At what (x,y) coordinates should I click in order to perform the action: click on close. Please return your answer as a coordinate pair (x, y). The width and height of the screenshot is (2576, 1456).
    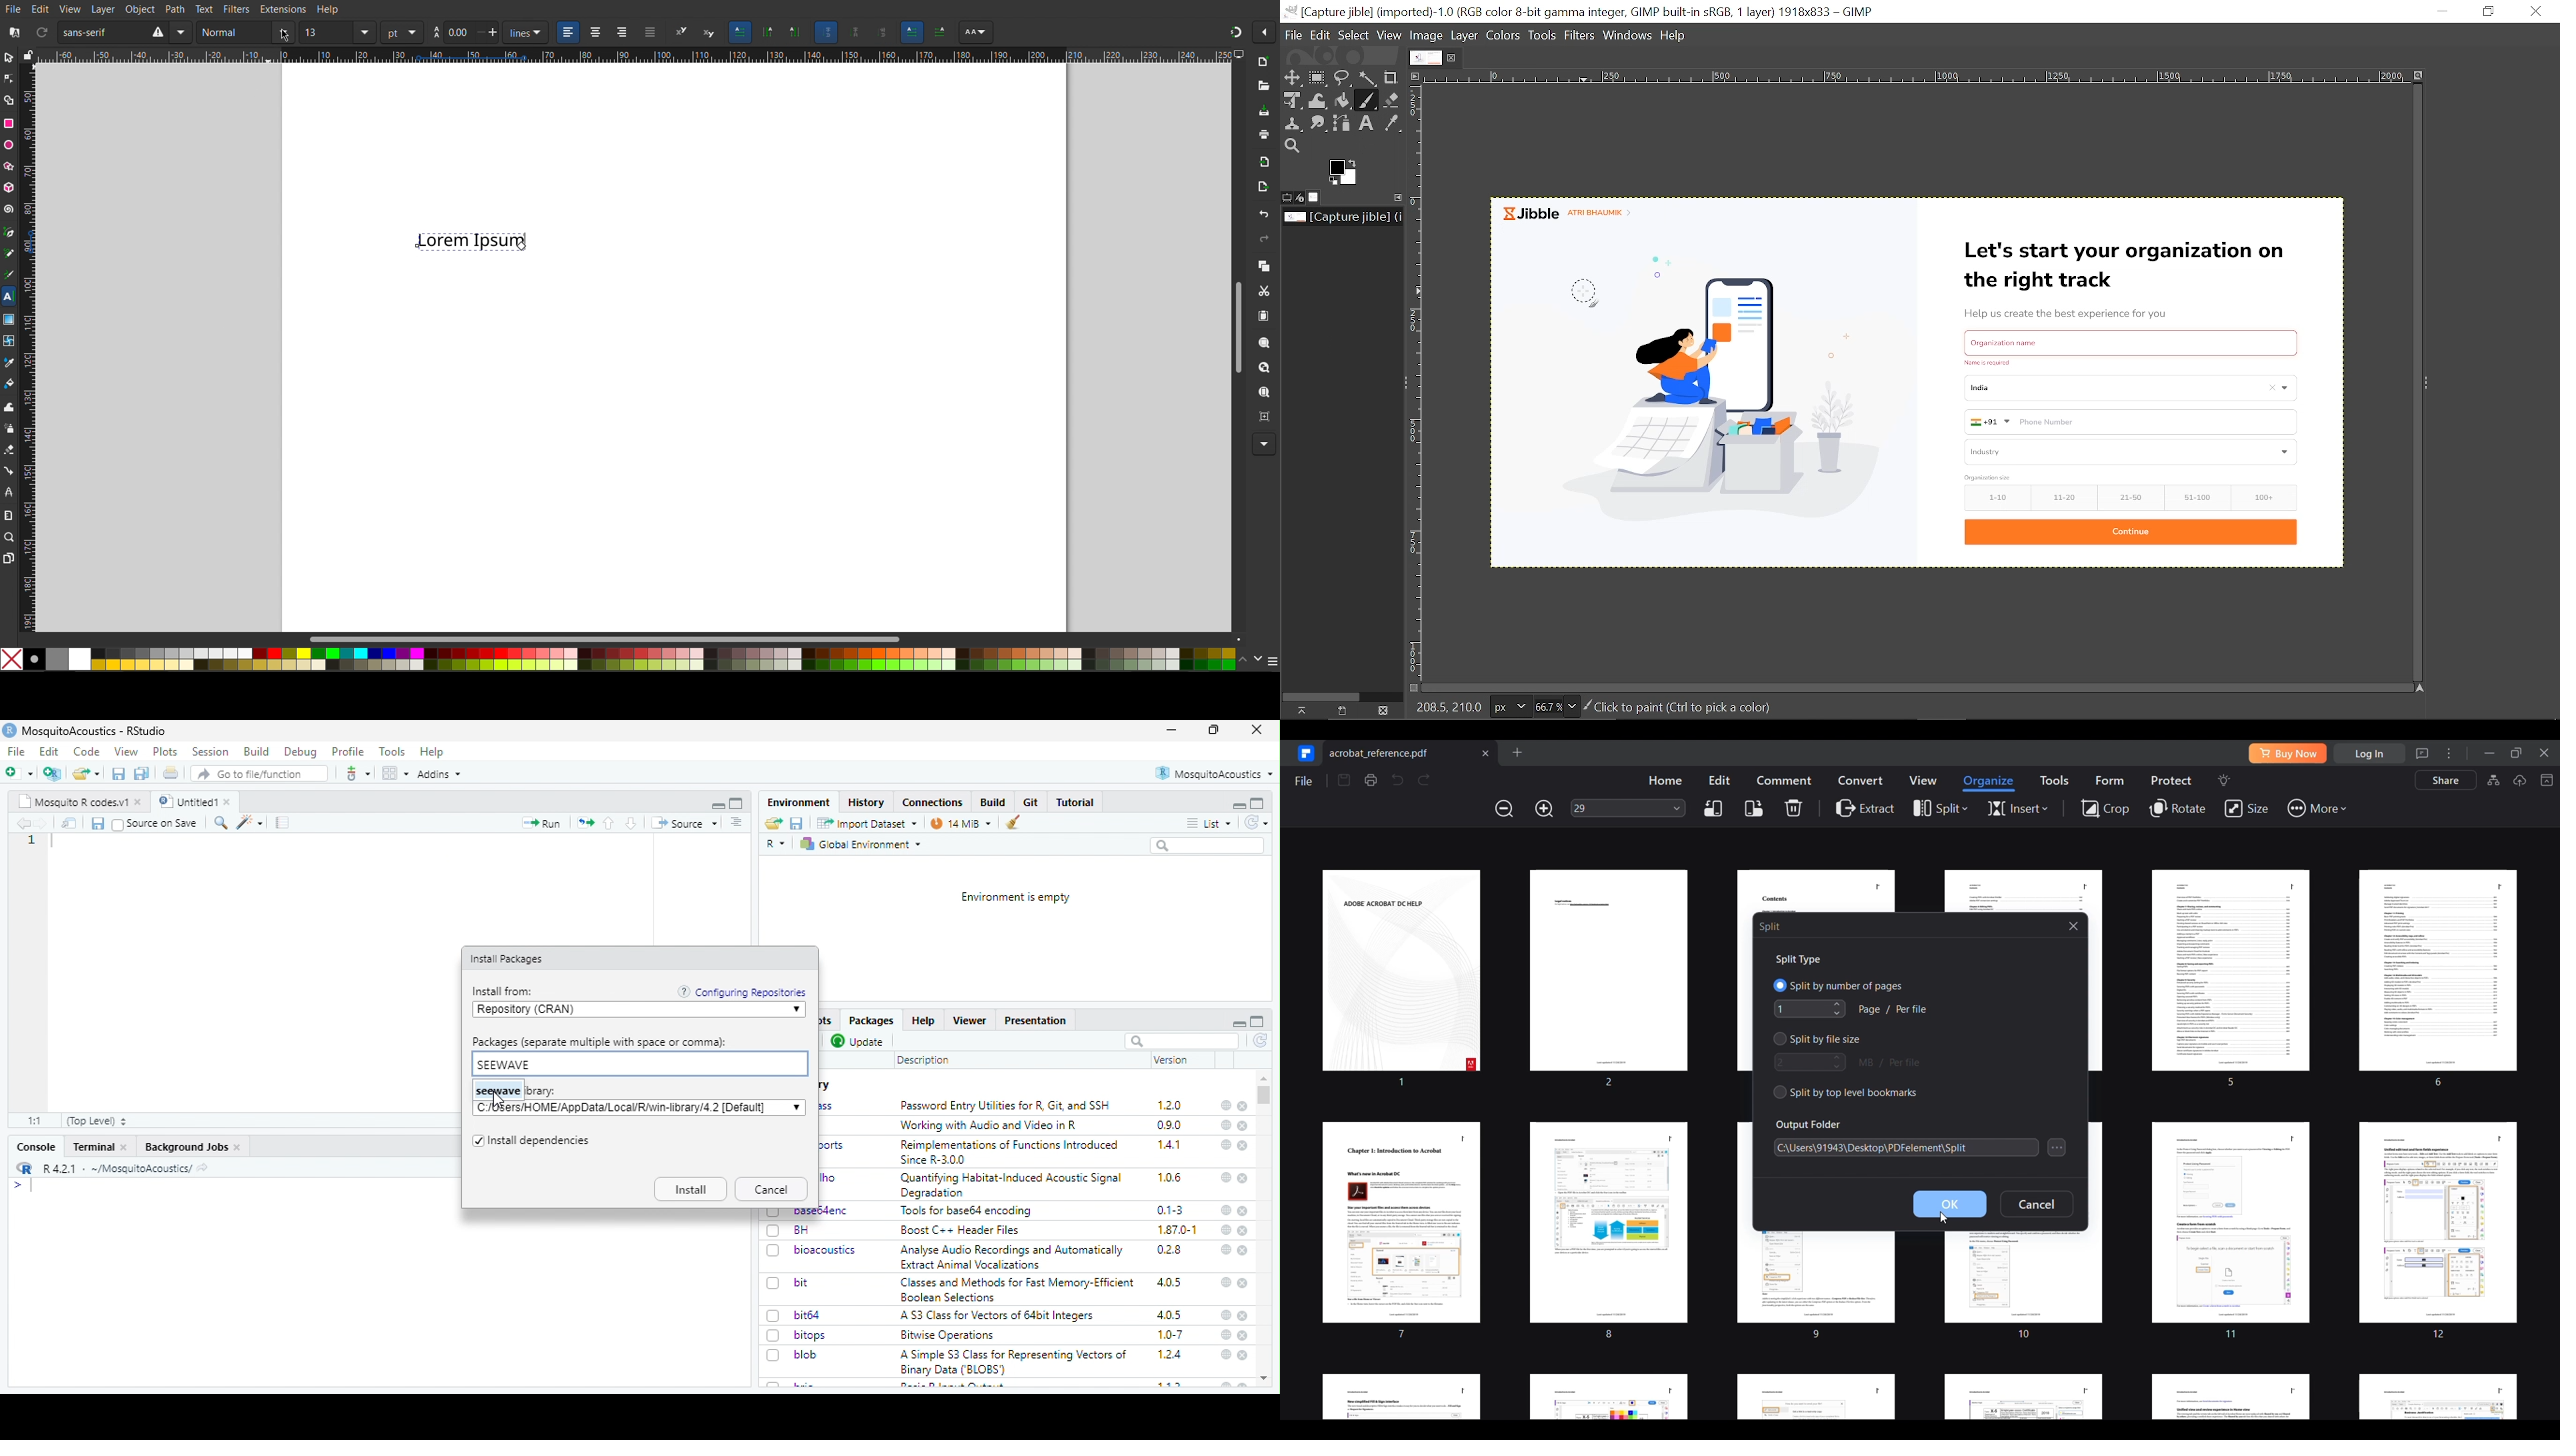
    Looking at the image, I should click on (125, 1147).